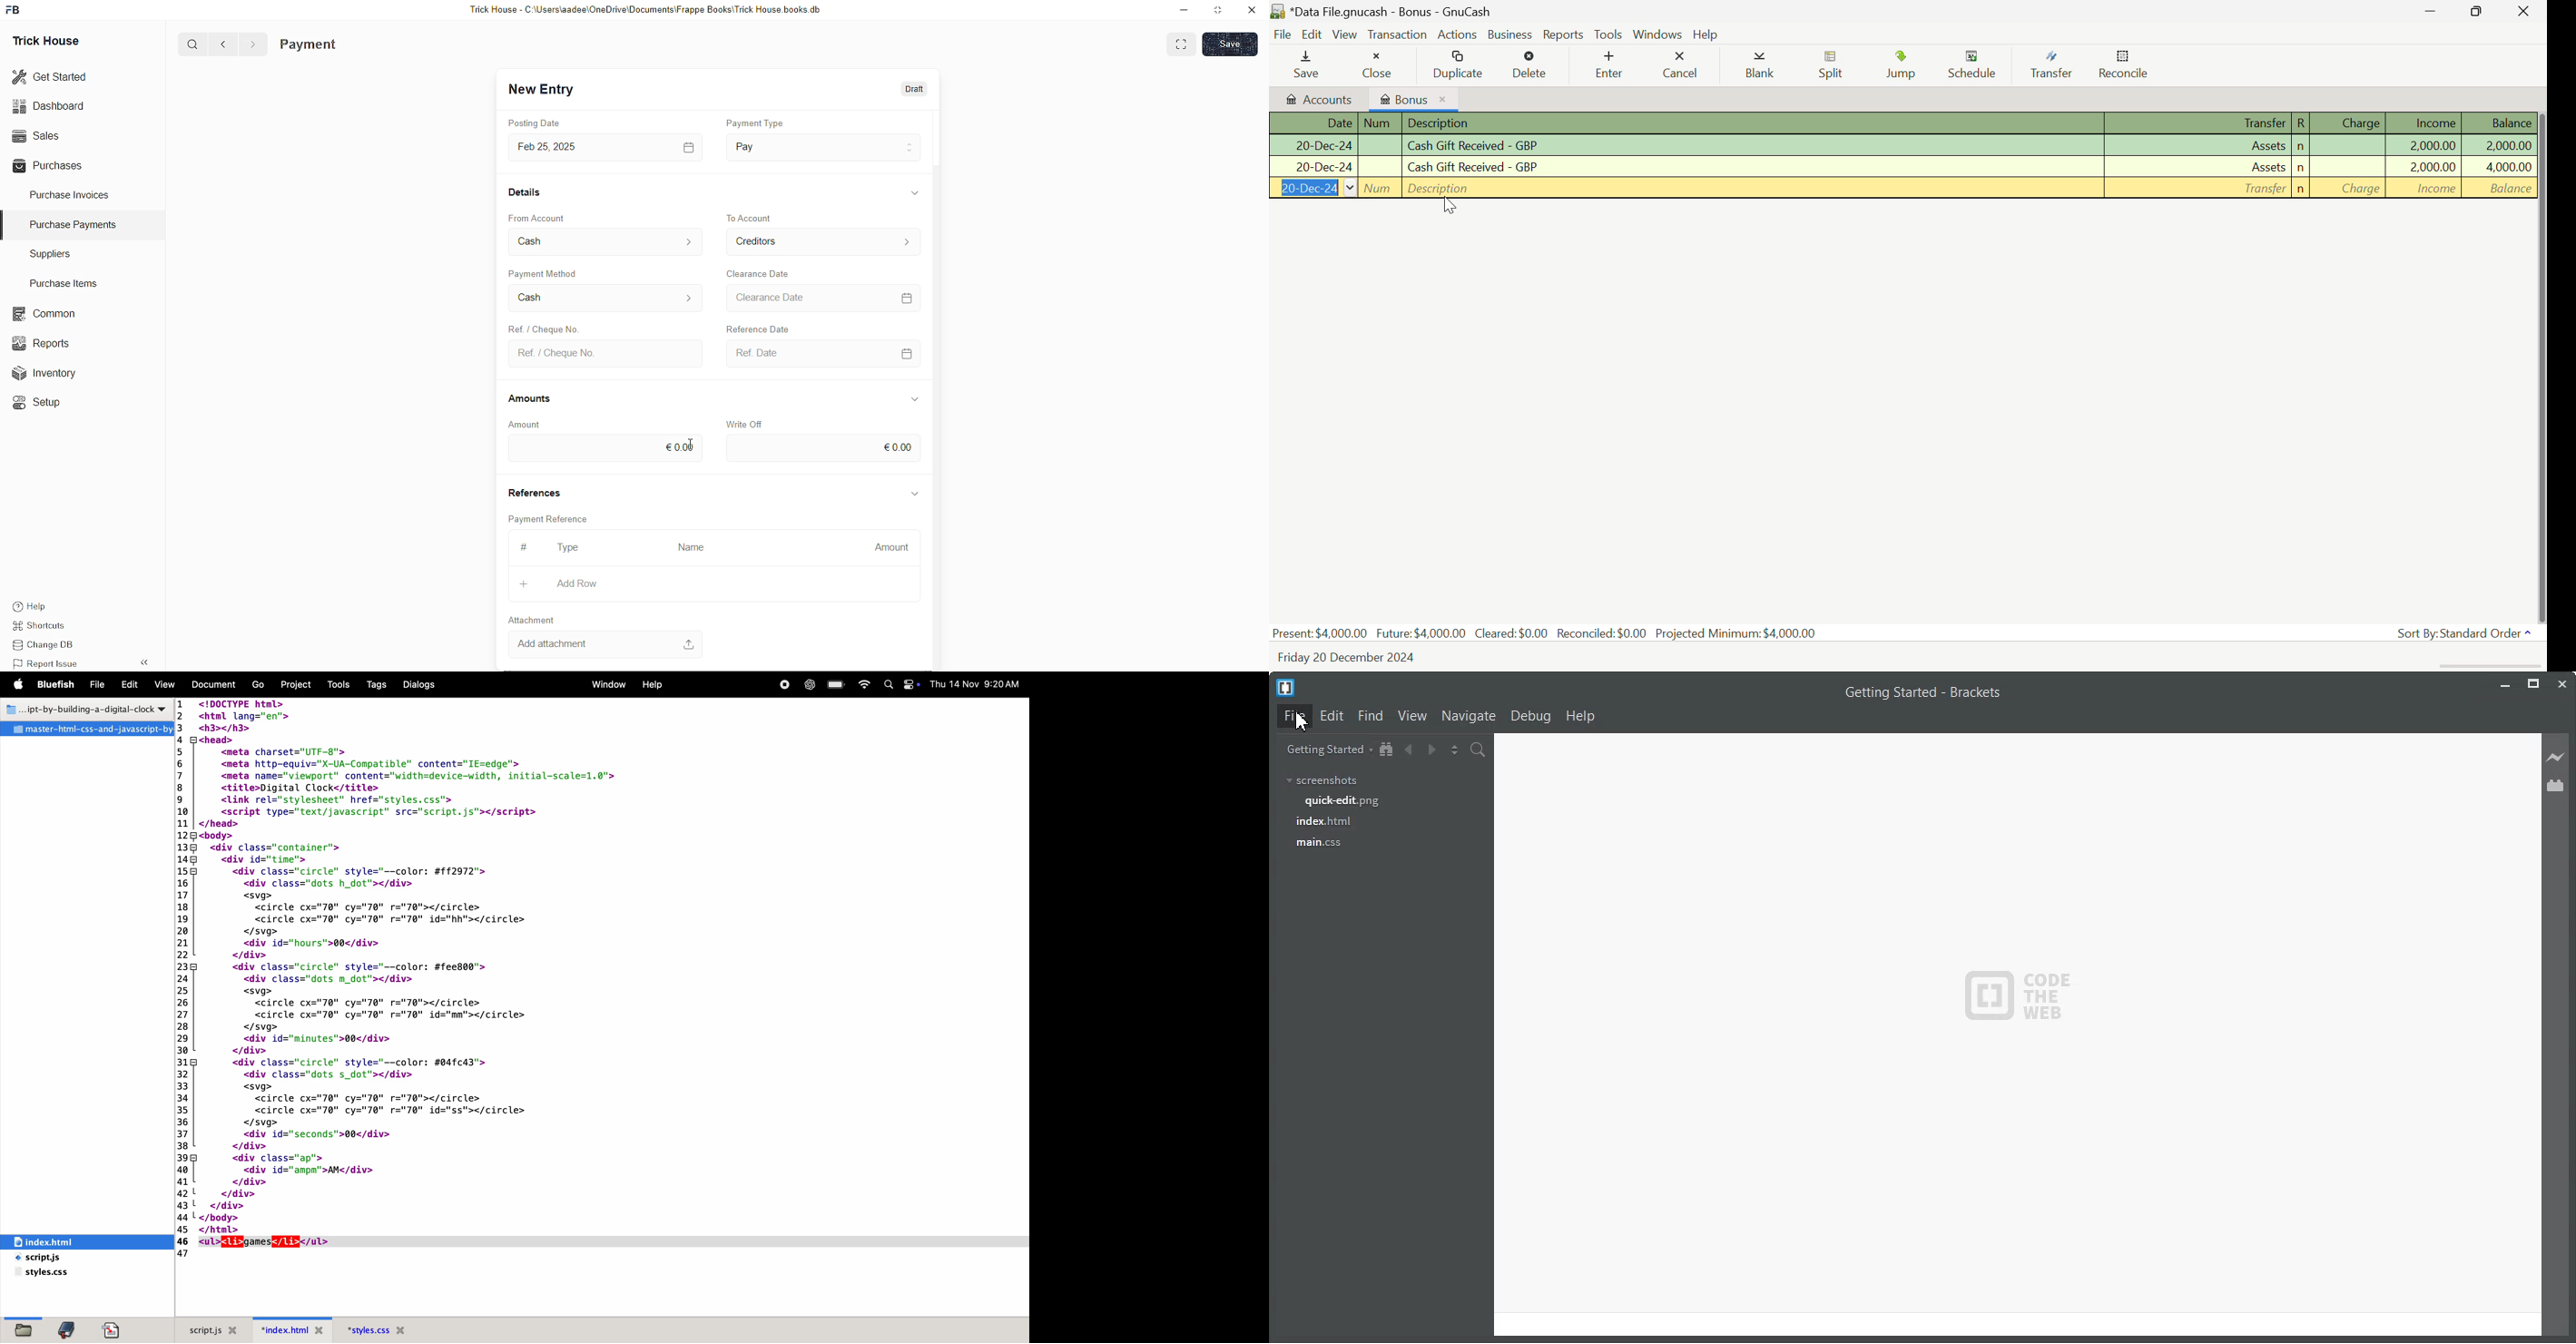 The width and height of the screenshot is (2576, 1344). I want to click on Write Off, so click(742, 422).